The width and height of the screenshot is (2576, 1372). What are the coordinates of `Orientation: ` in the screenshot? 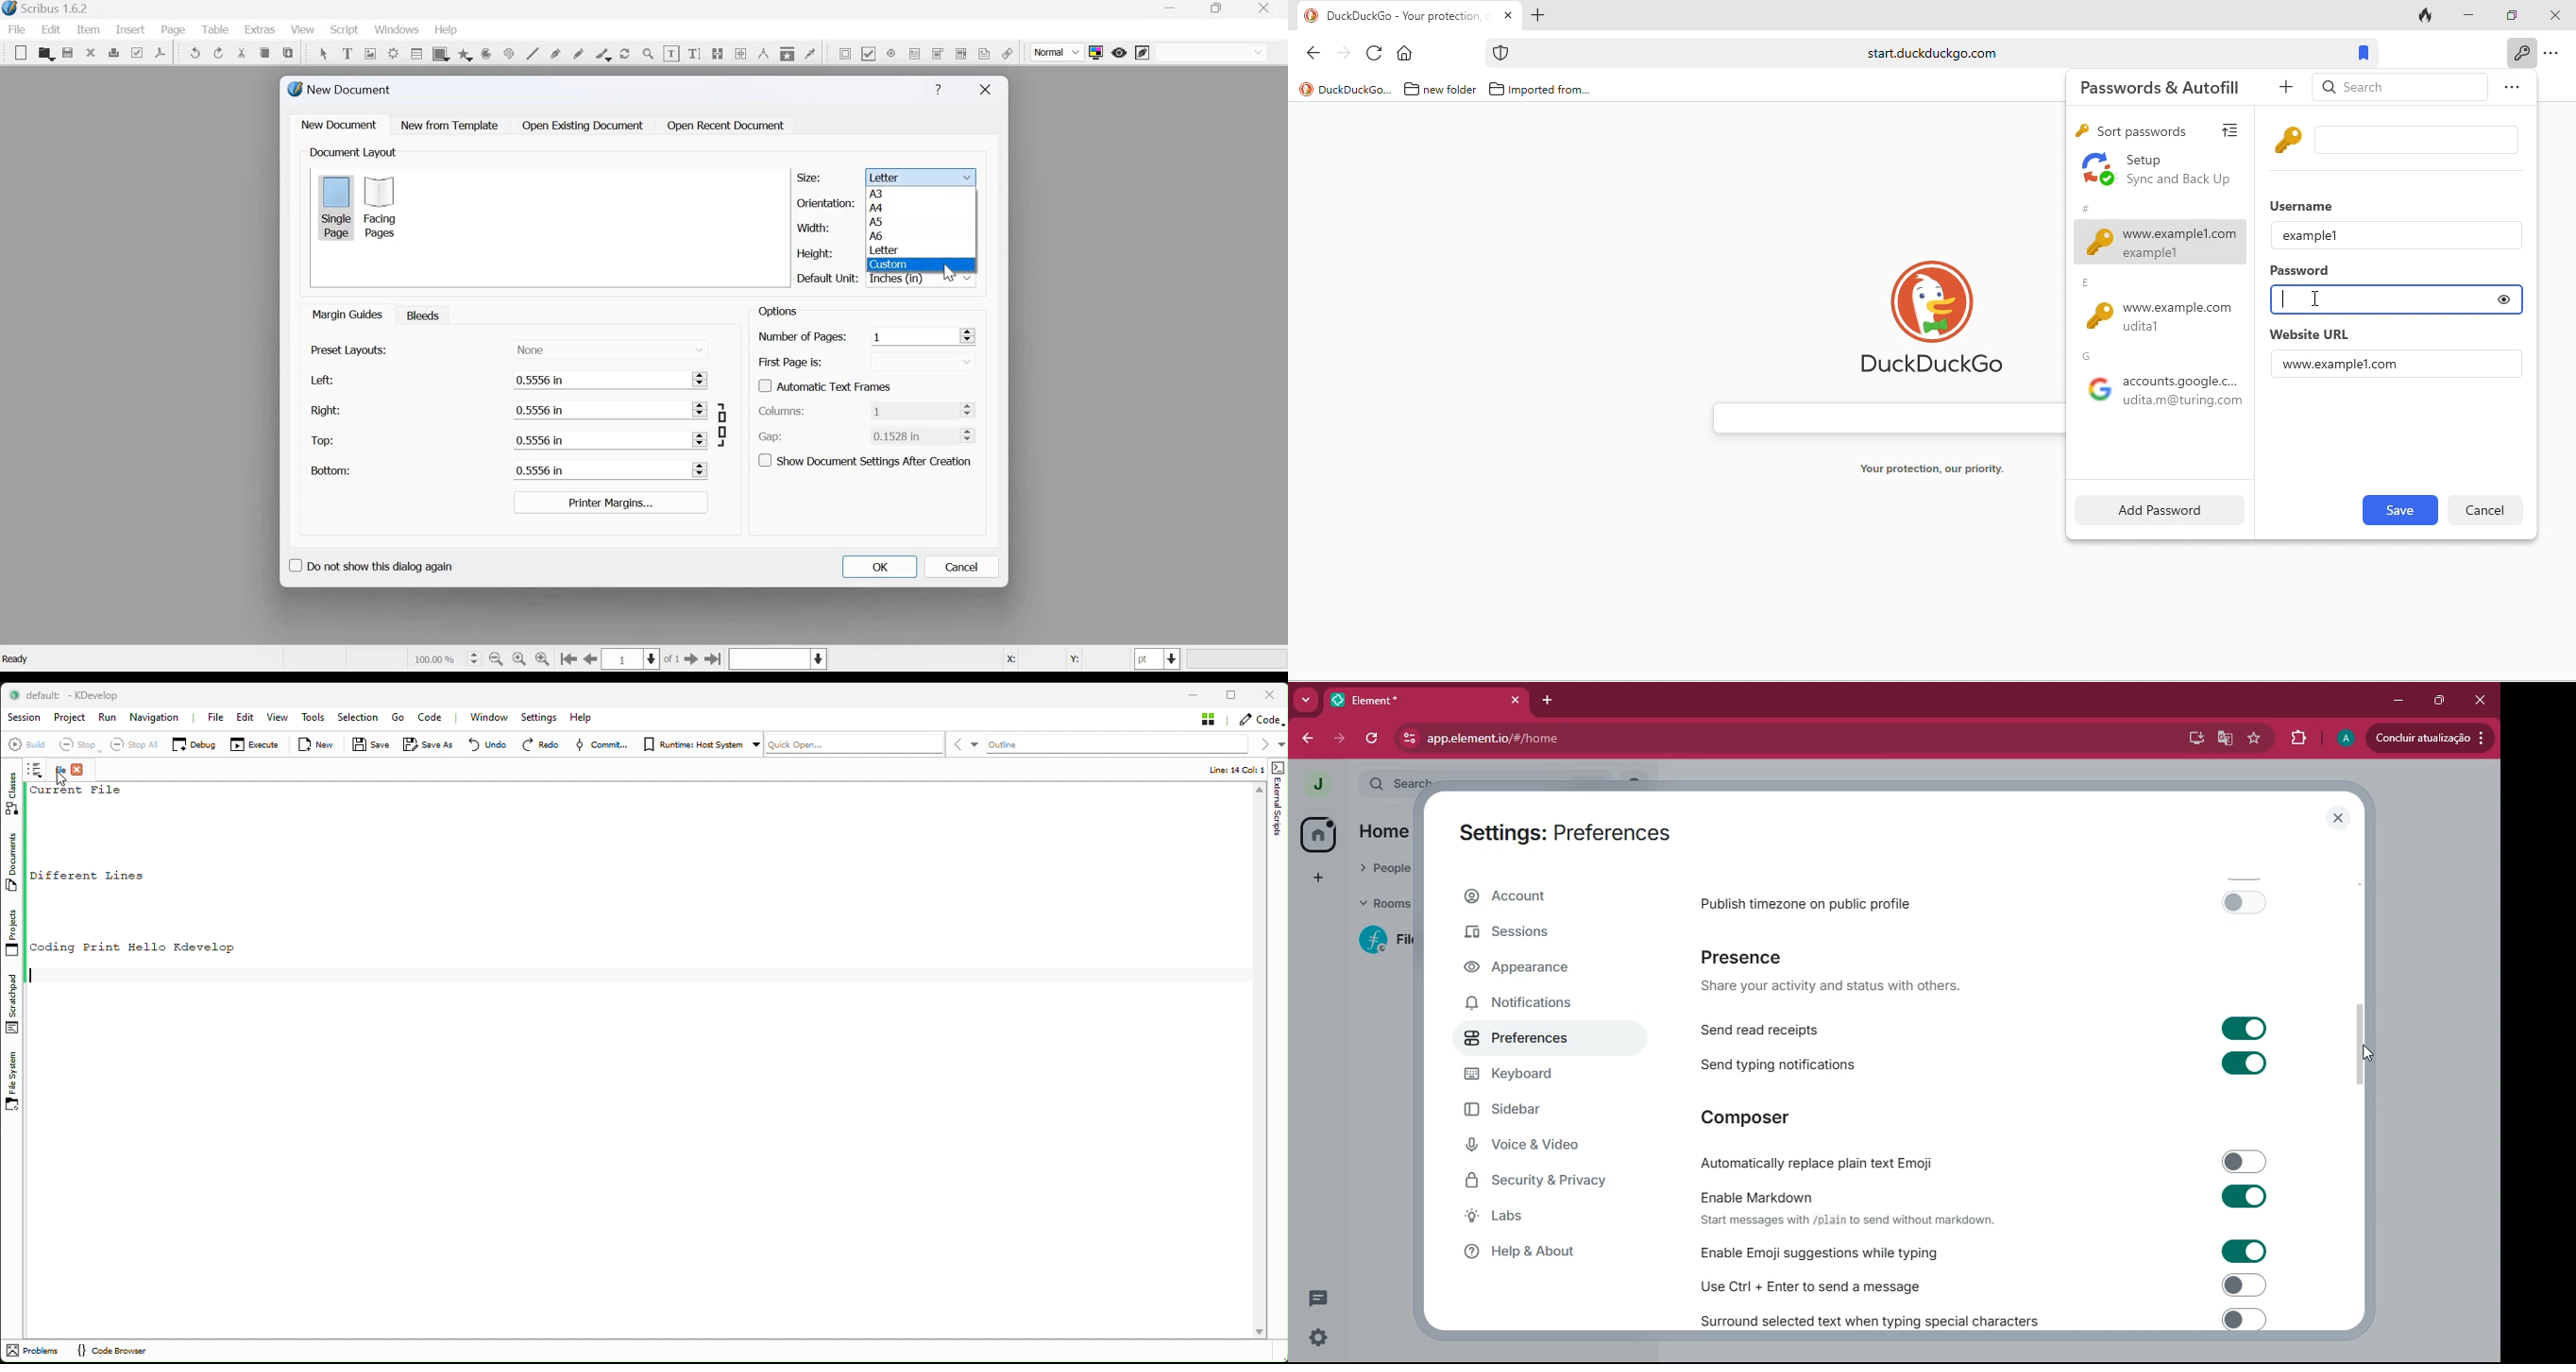 It's located at (826, 202).